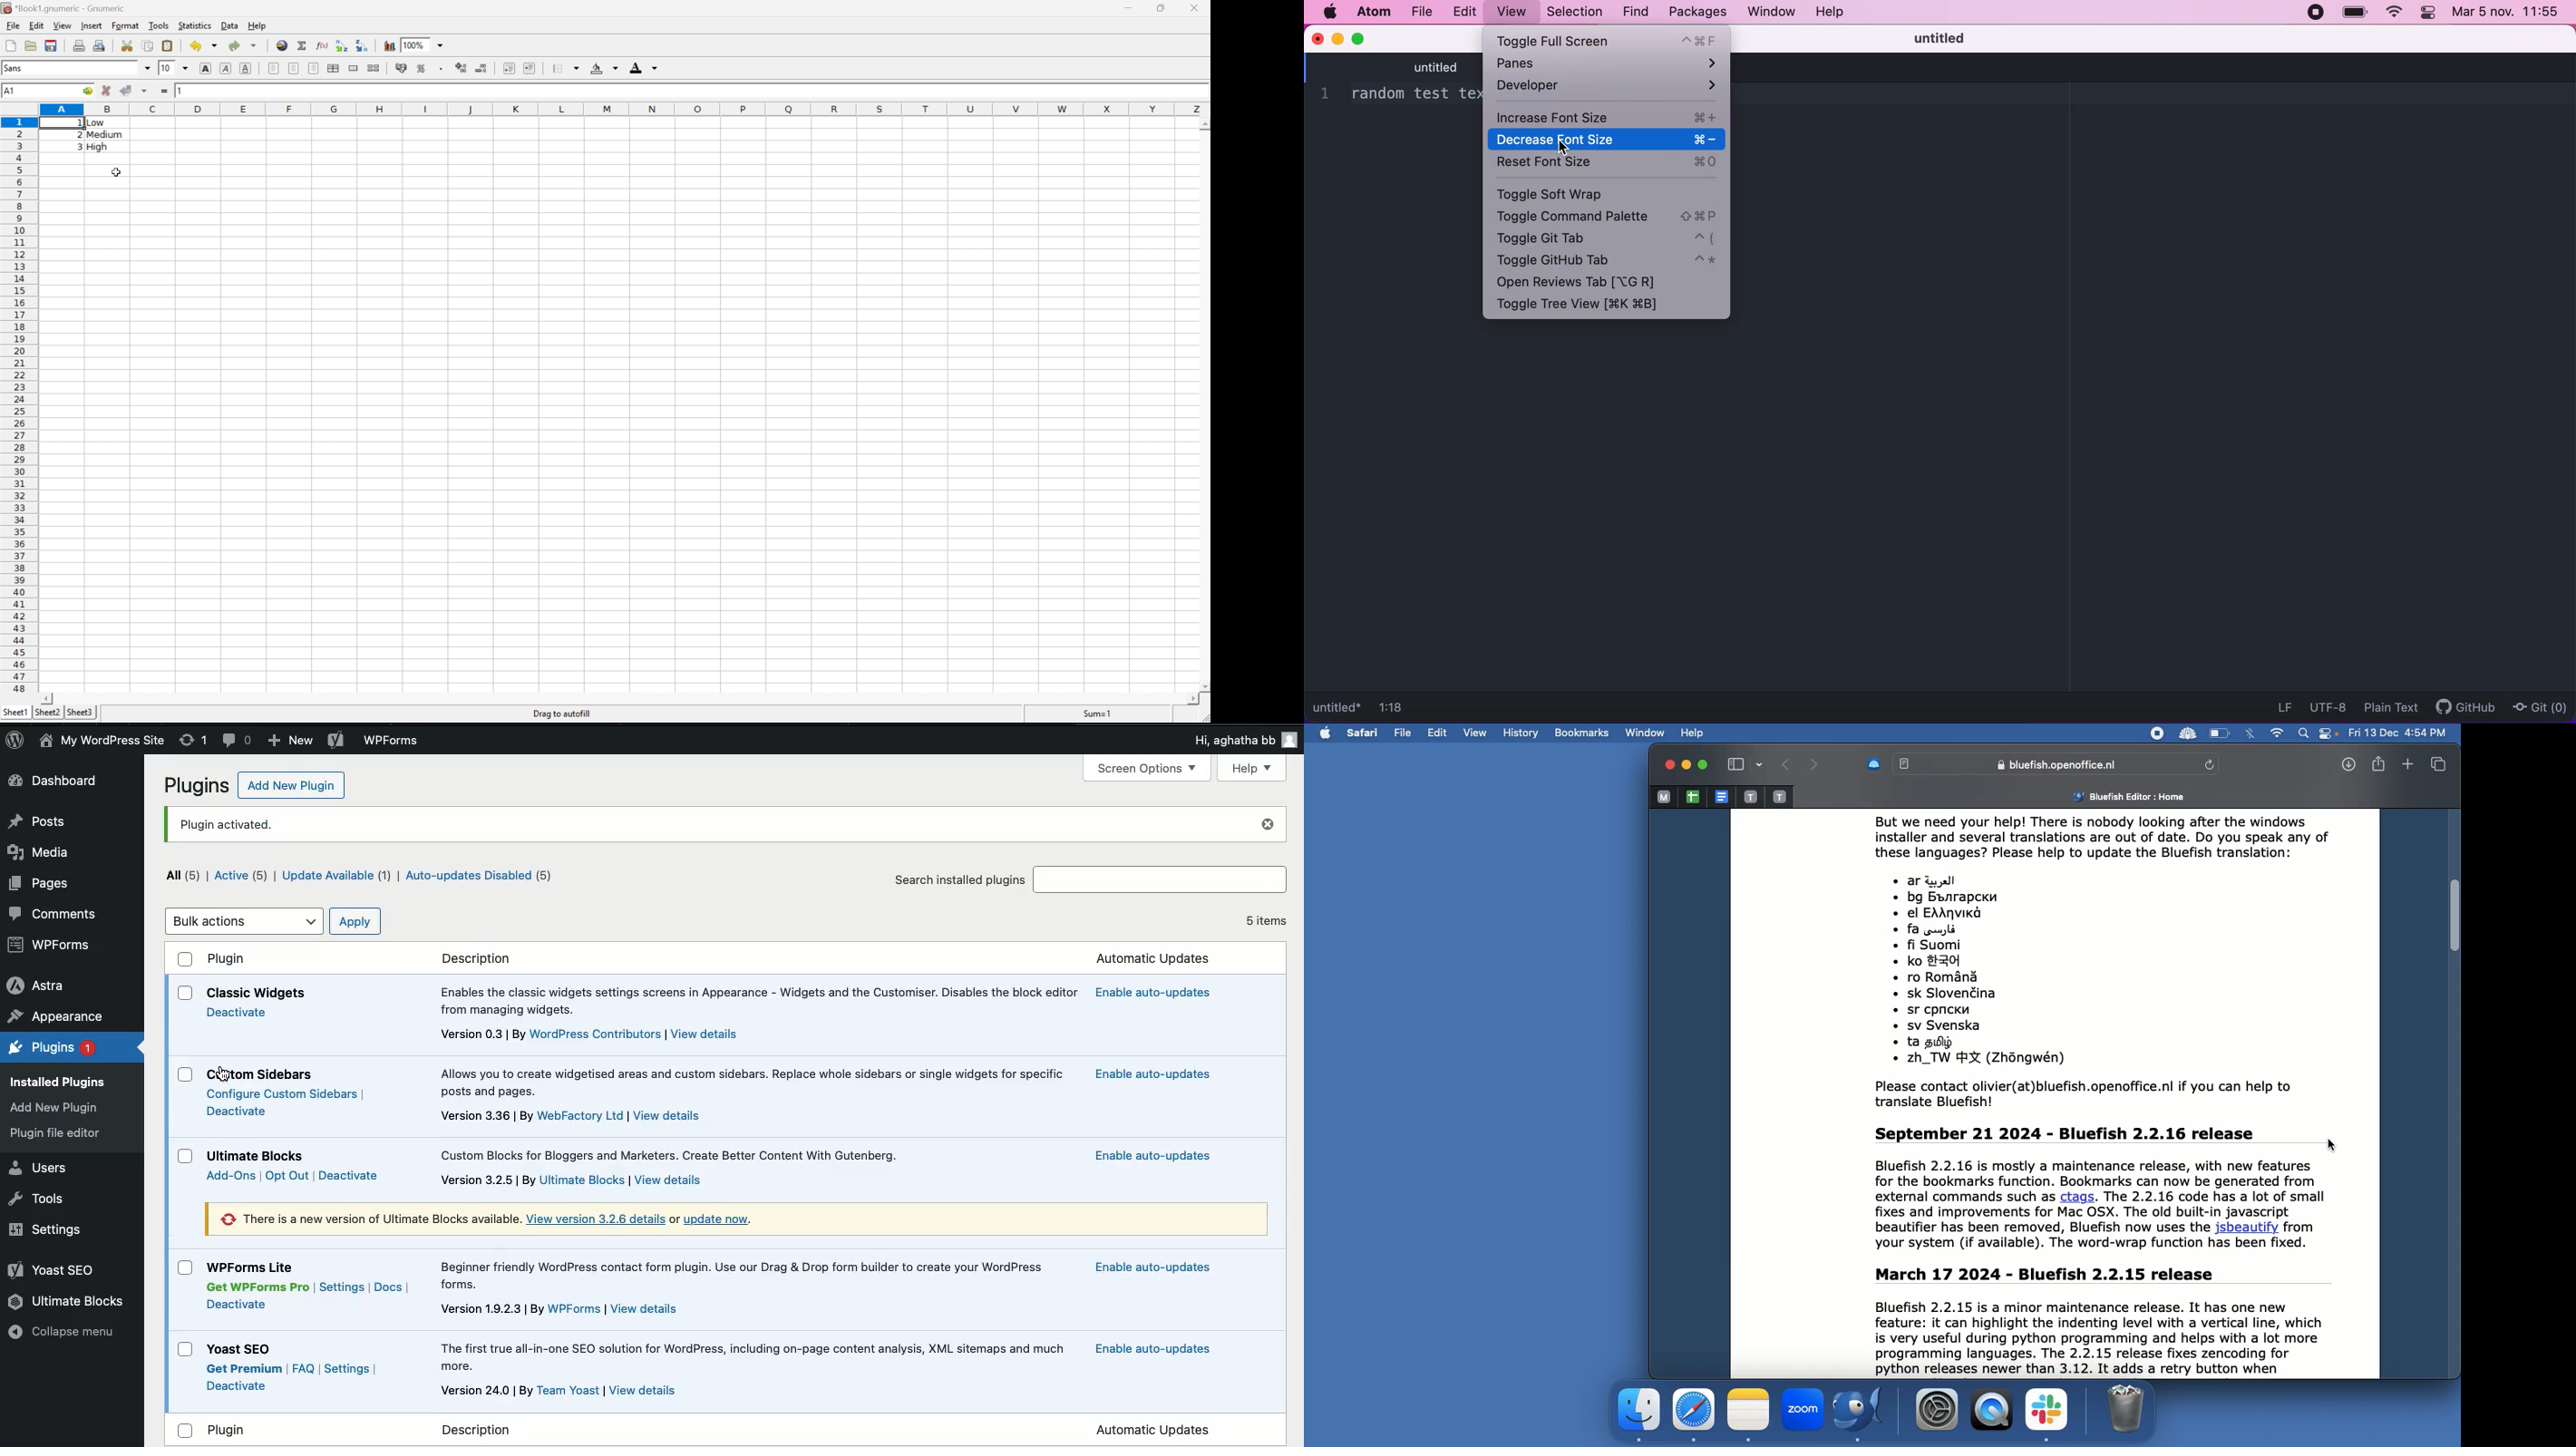  Describe the element at coordinates (675, 1219) in the screenshot. I see `or` at that location.